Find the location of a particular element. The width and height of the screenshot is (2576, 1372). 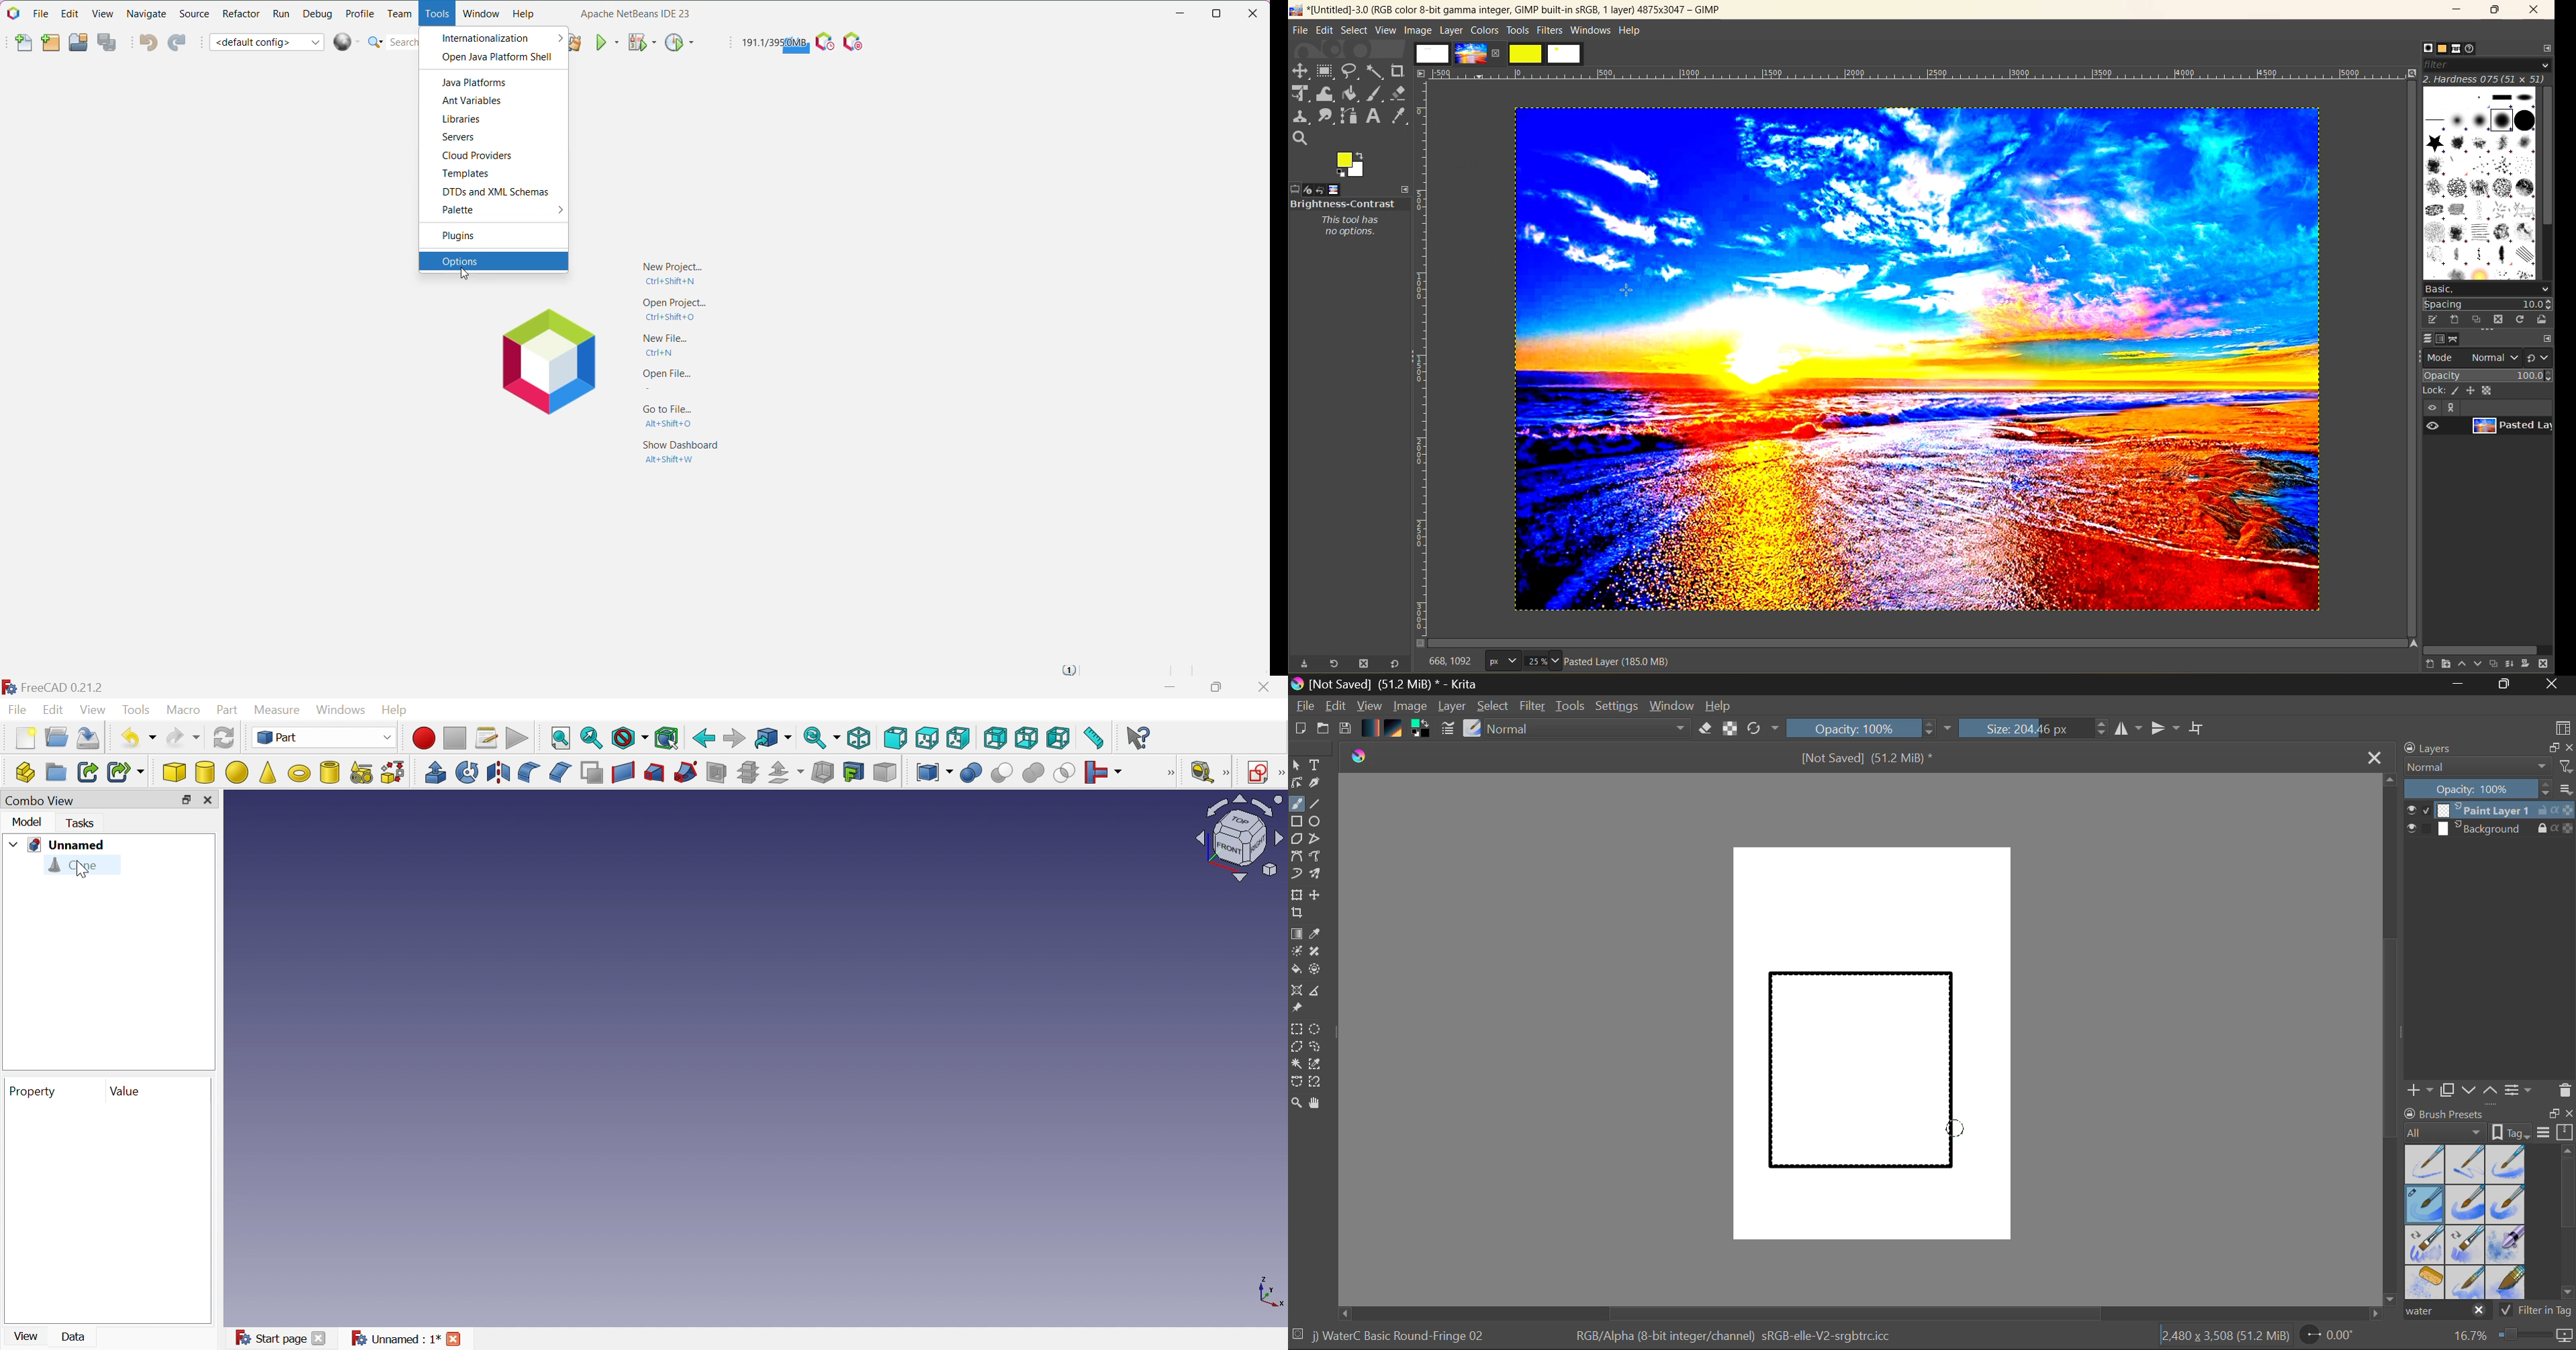

Make face from wires is located at coordinates (593, 773).